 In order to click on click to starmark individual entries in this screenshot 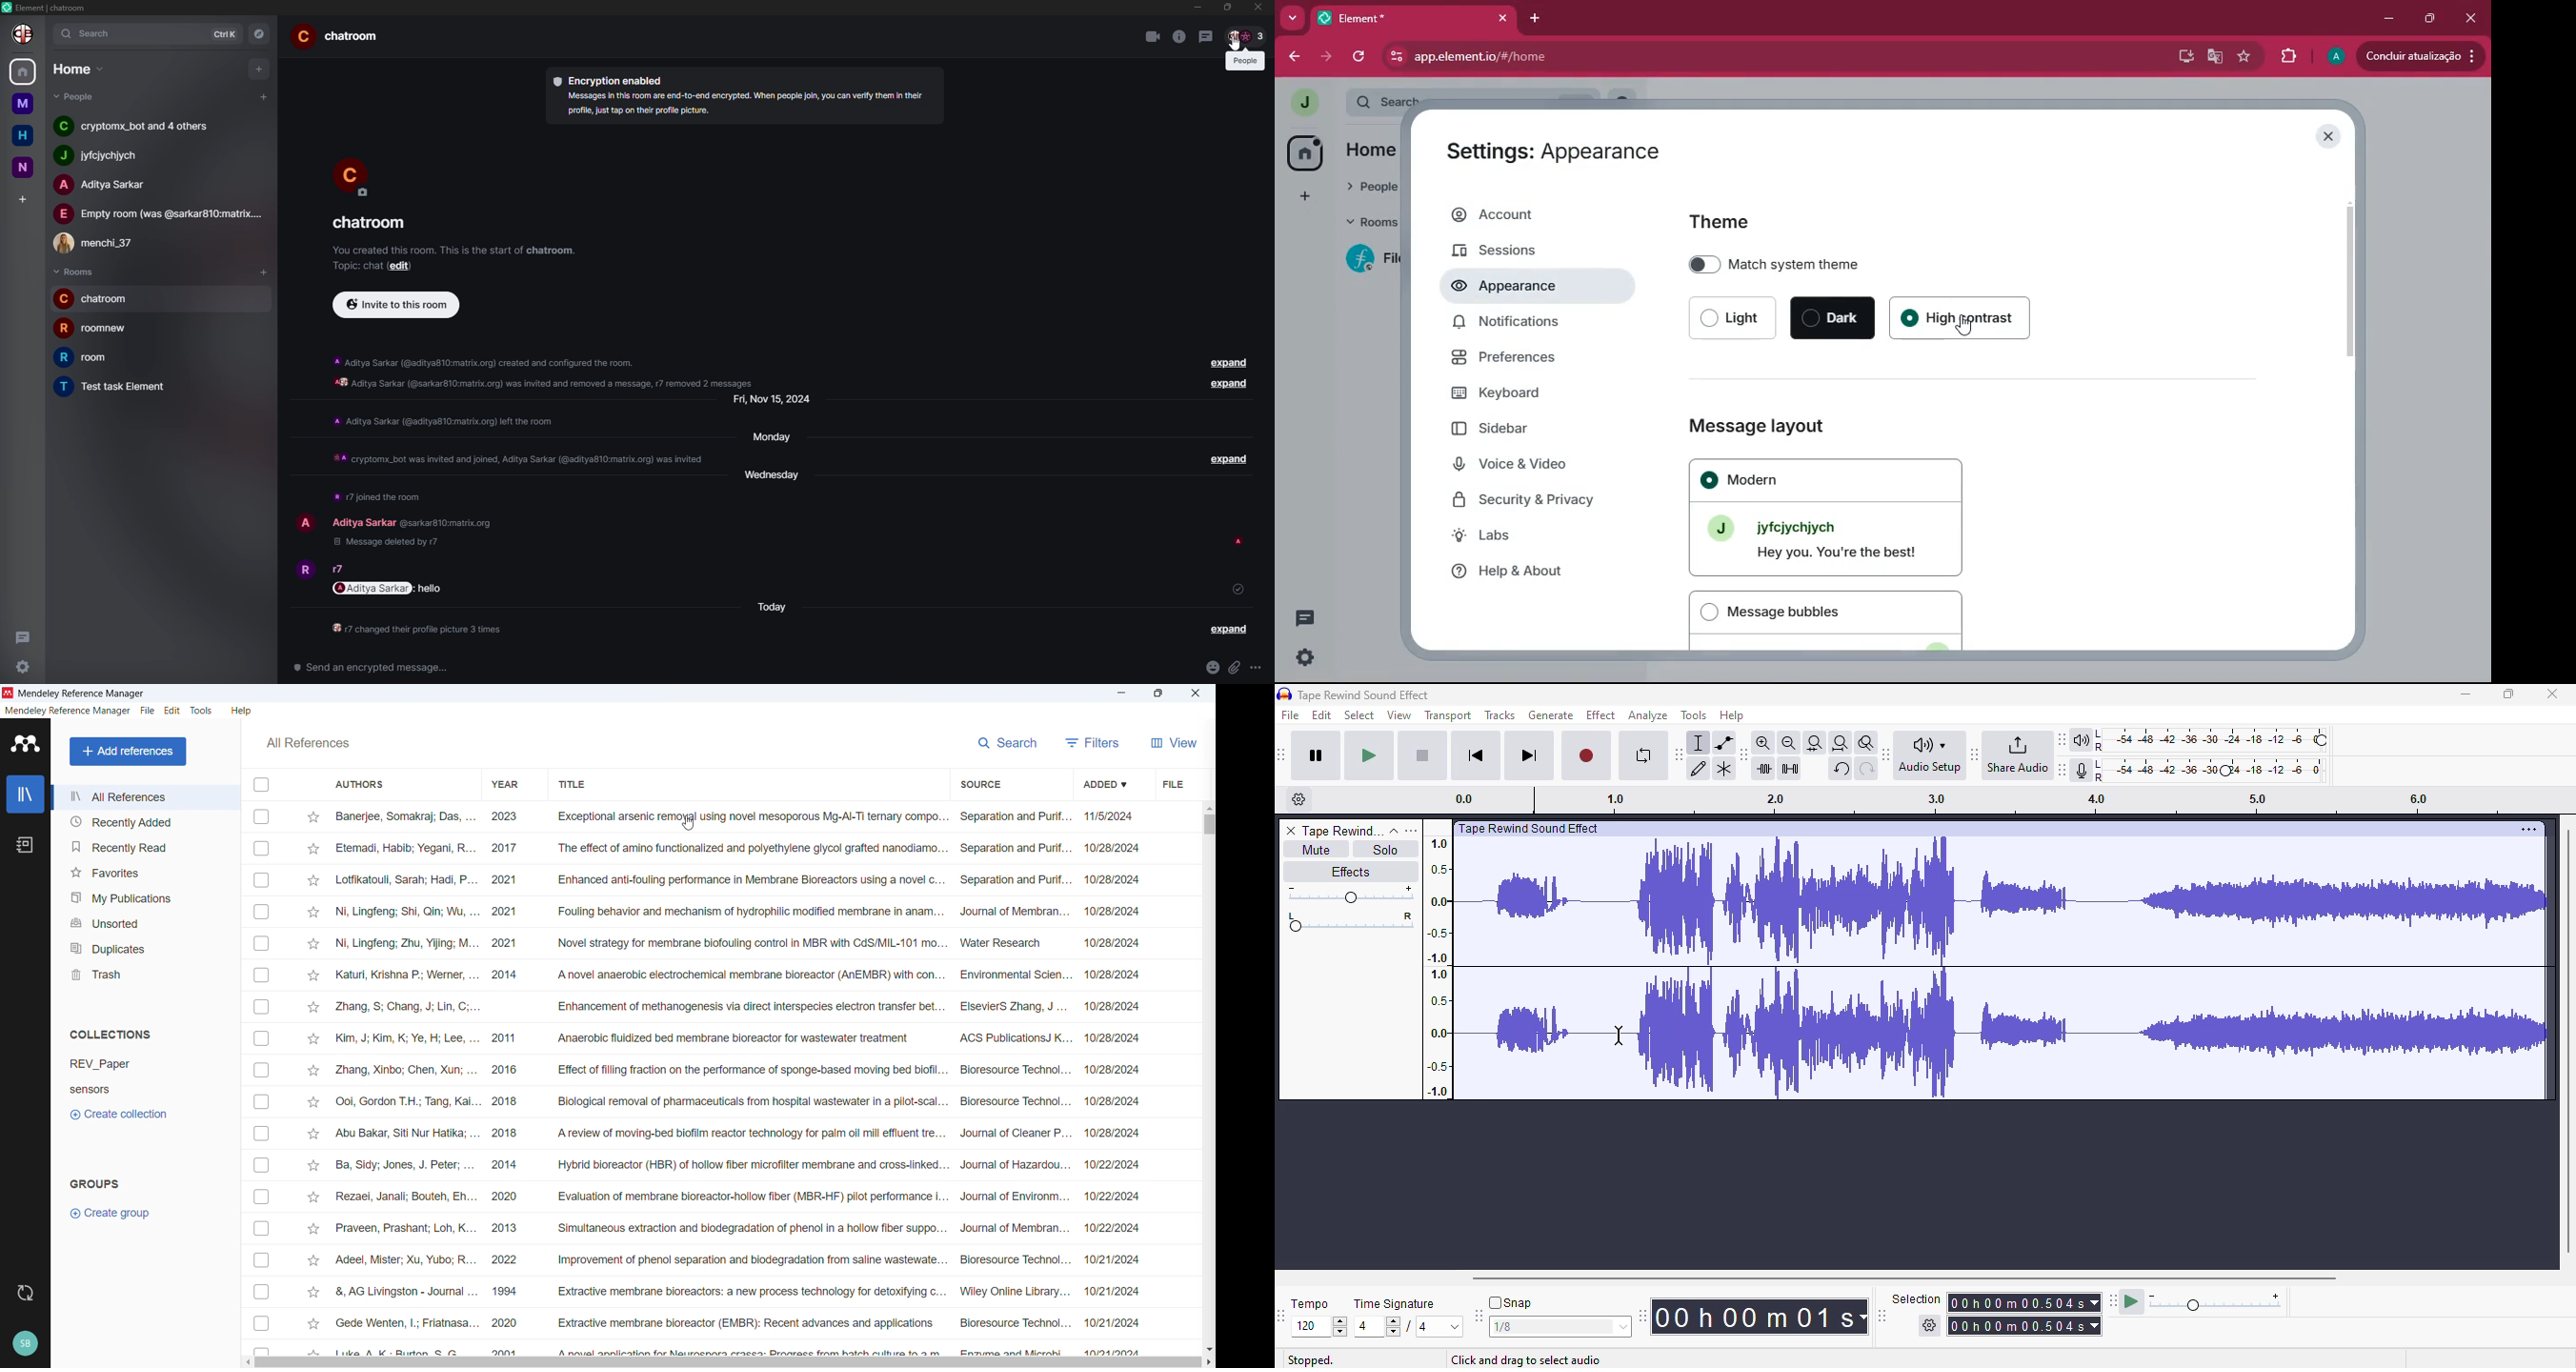, I will do `click(311, 1292)`.